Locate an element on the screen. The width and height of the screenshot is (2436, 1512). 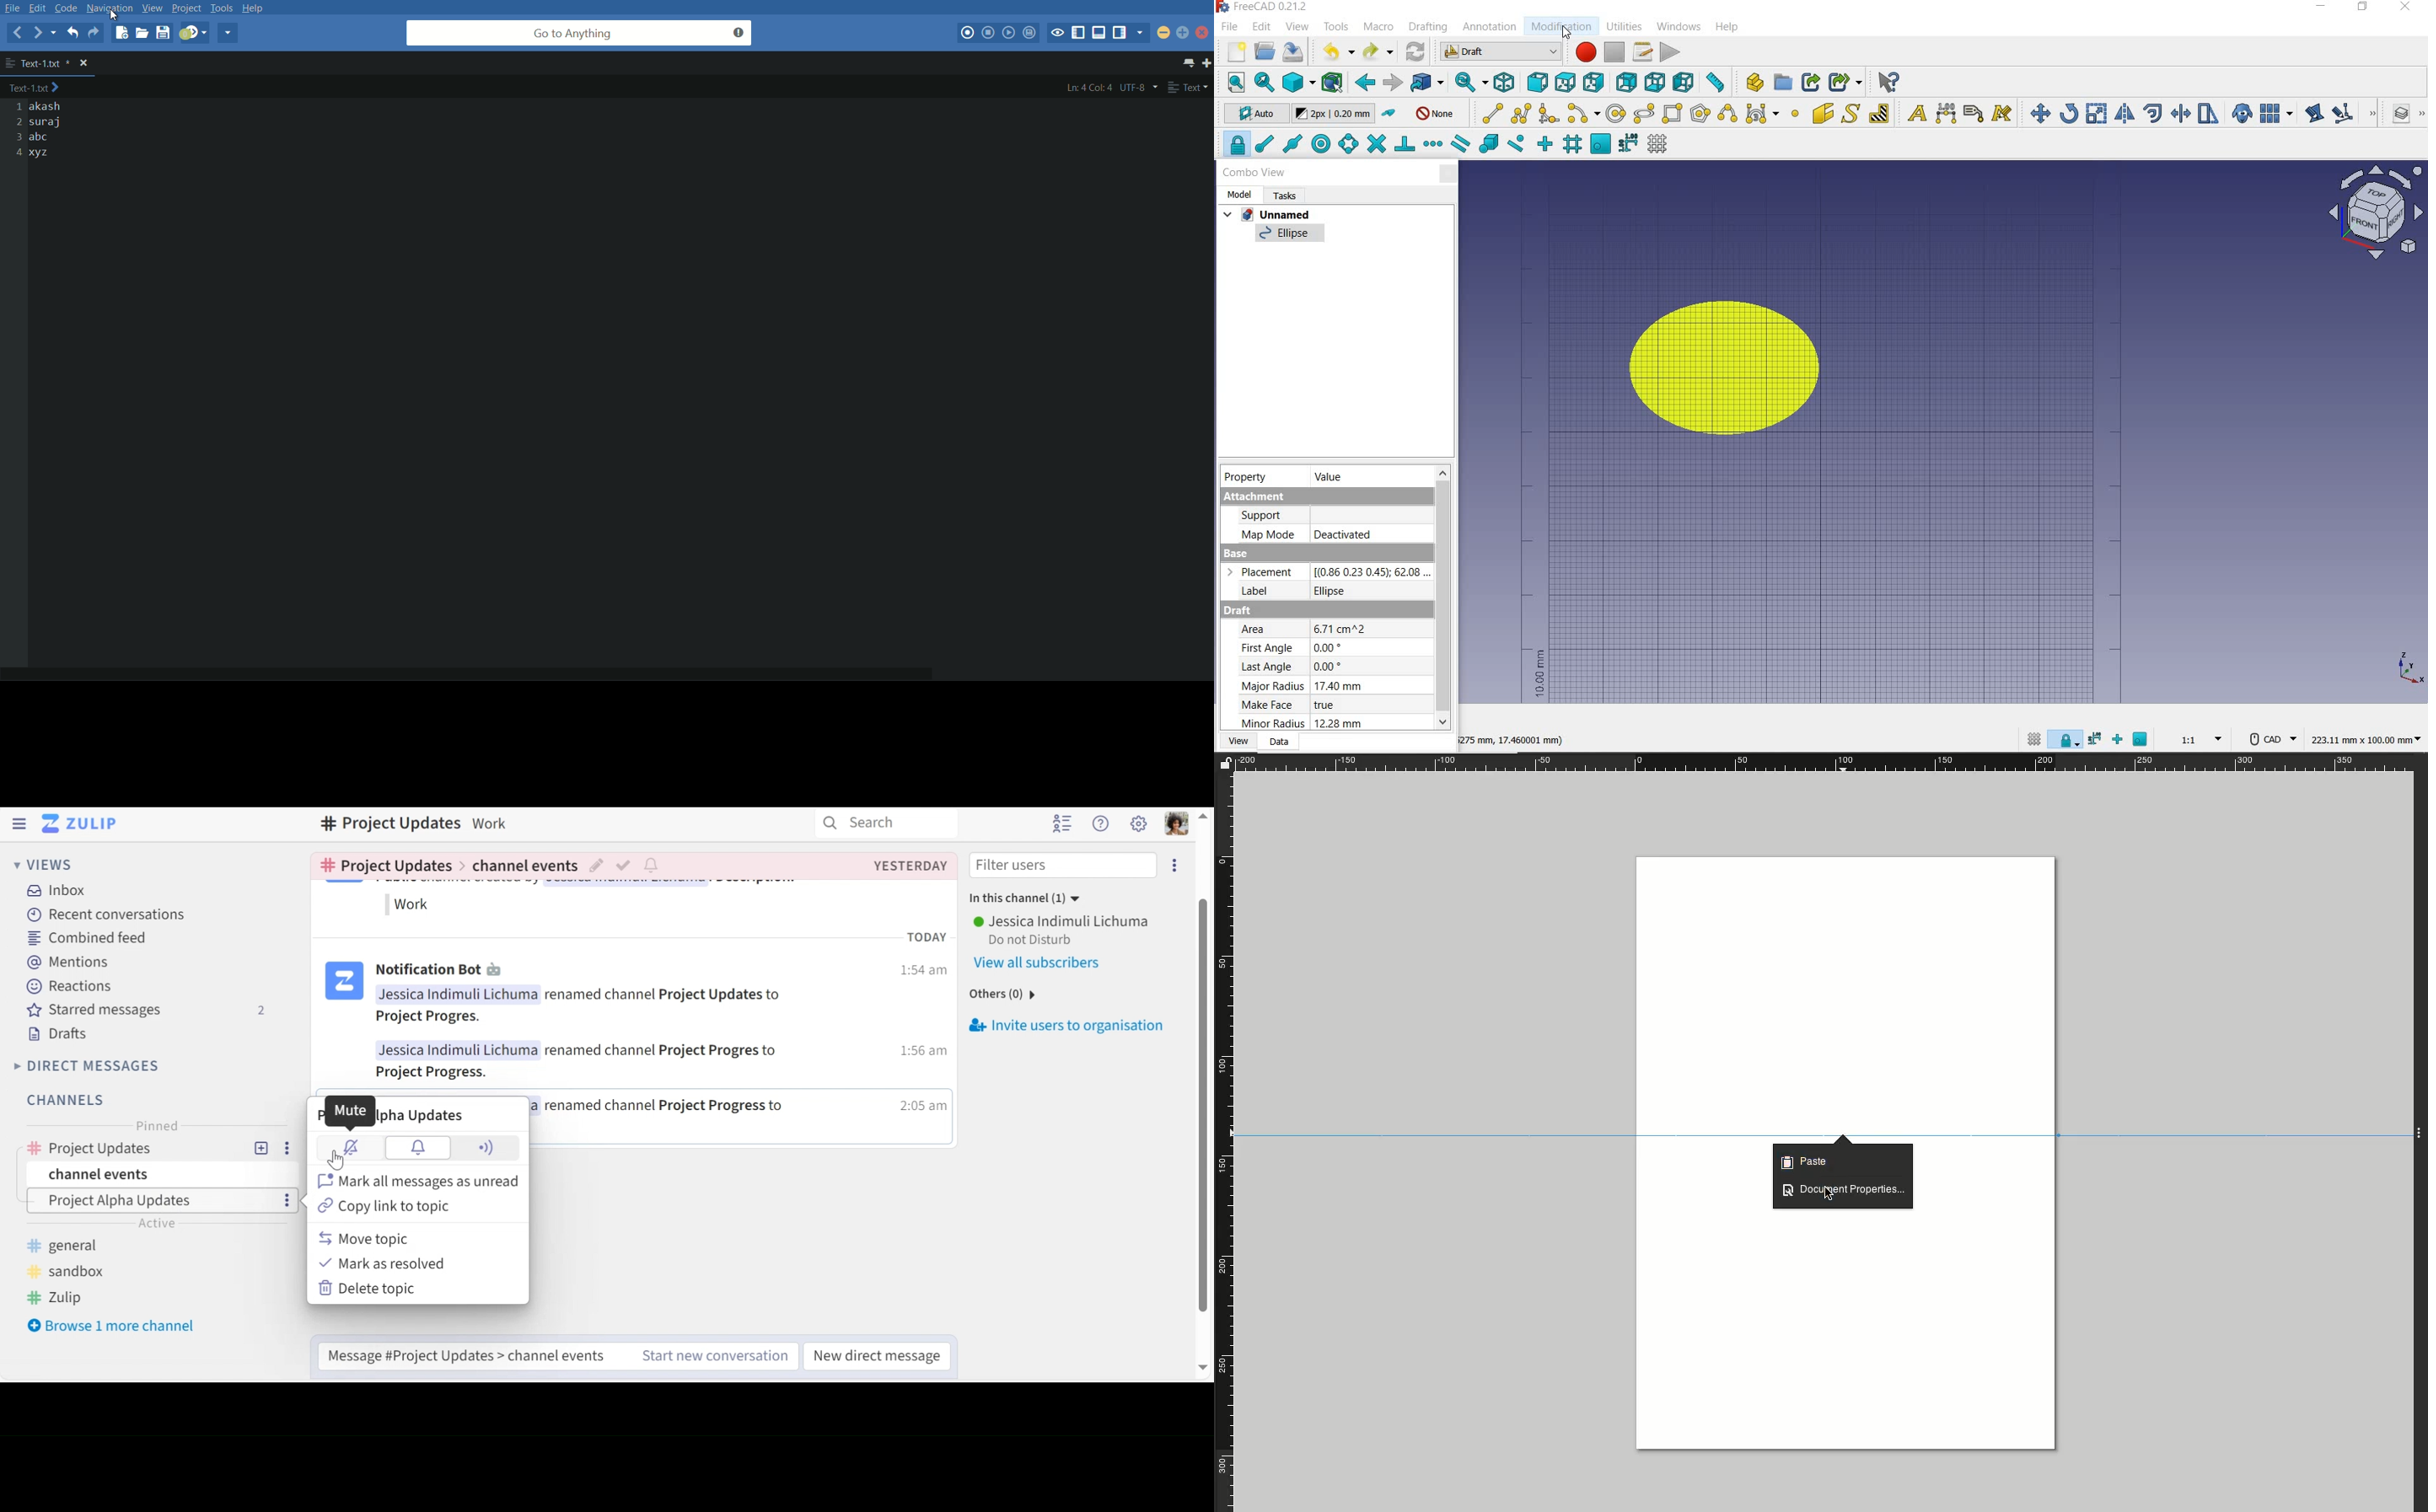
create group is located at coordinates (1783, 83).